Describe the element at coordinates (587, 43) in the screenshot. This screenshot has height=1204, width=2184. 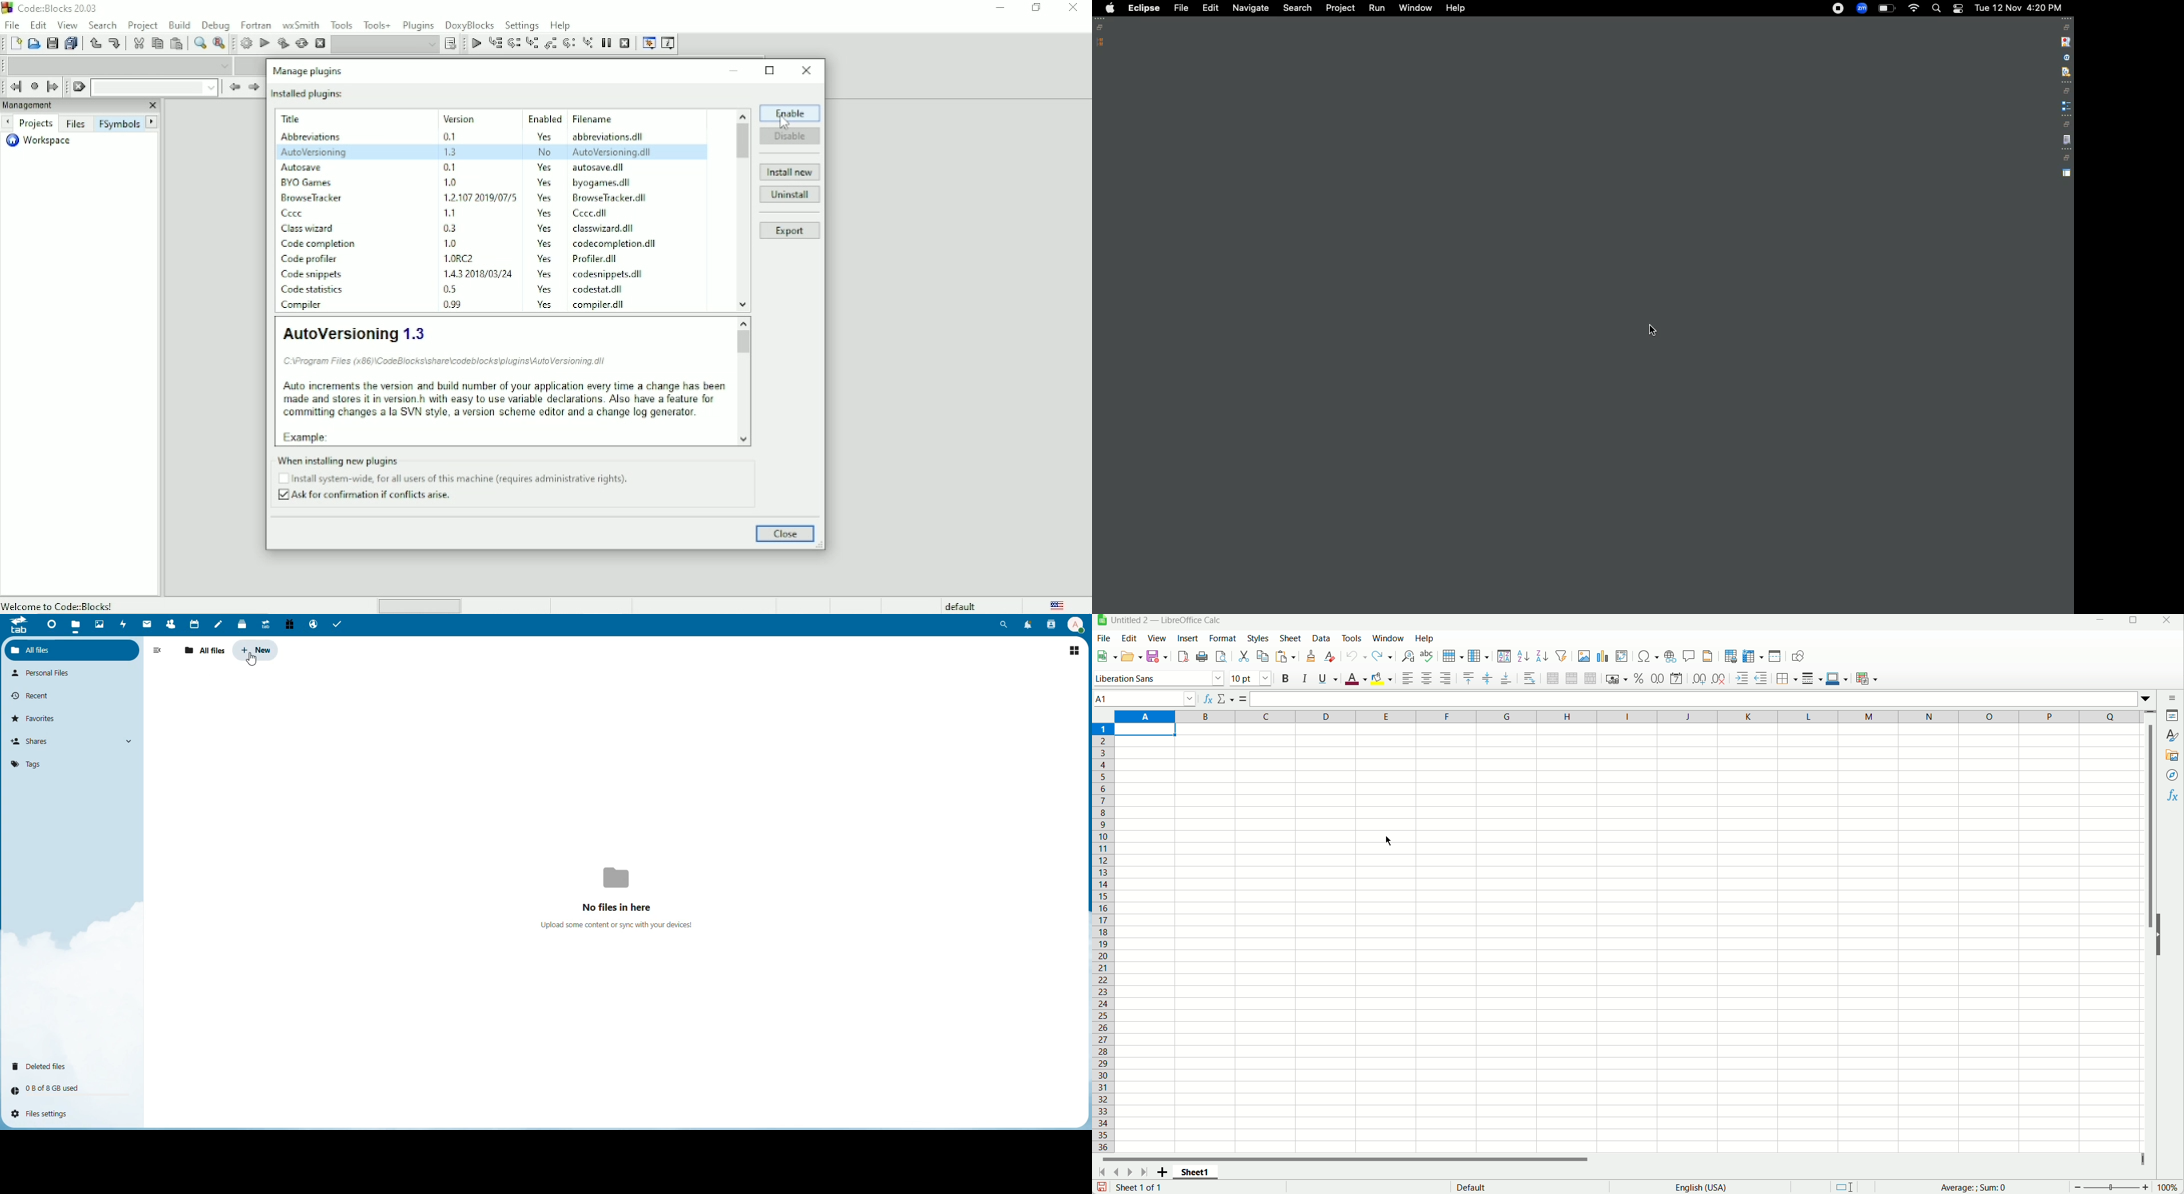
I see `Step into instruction` at that location.